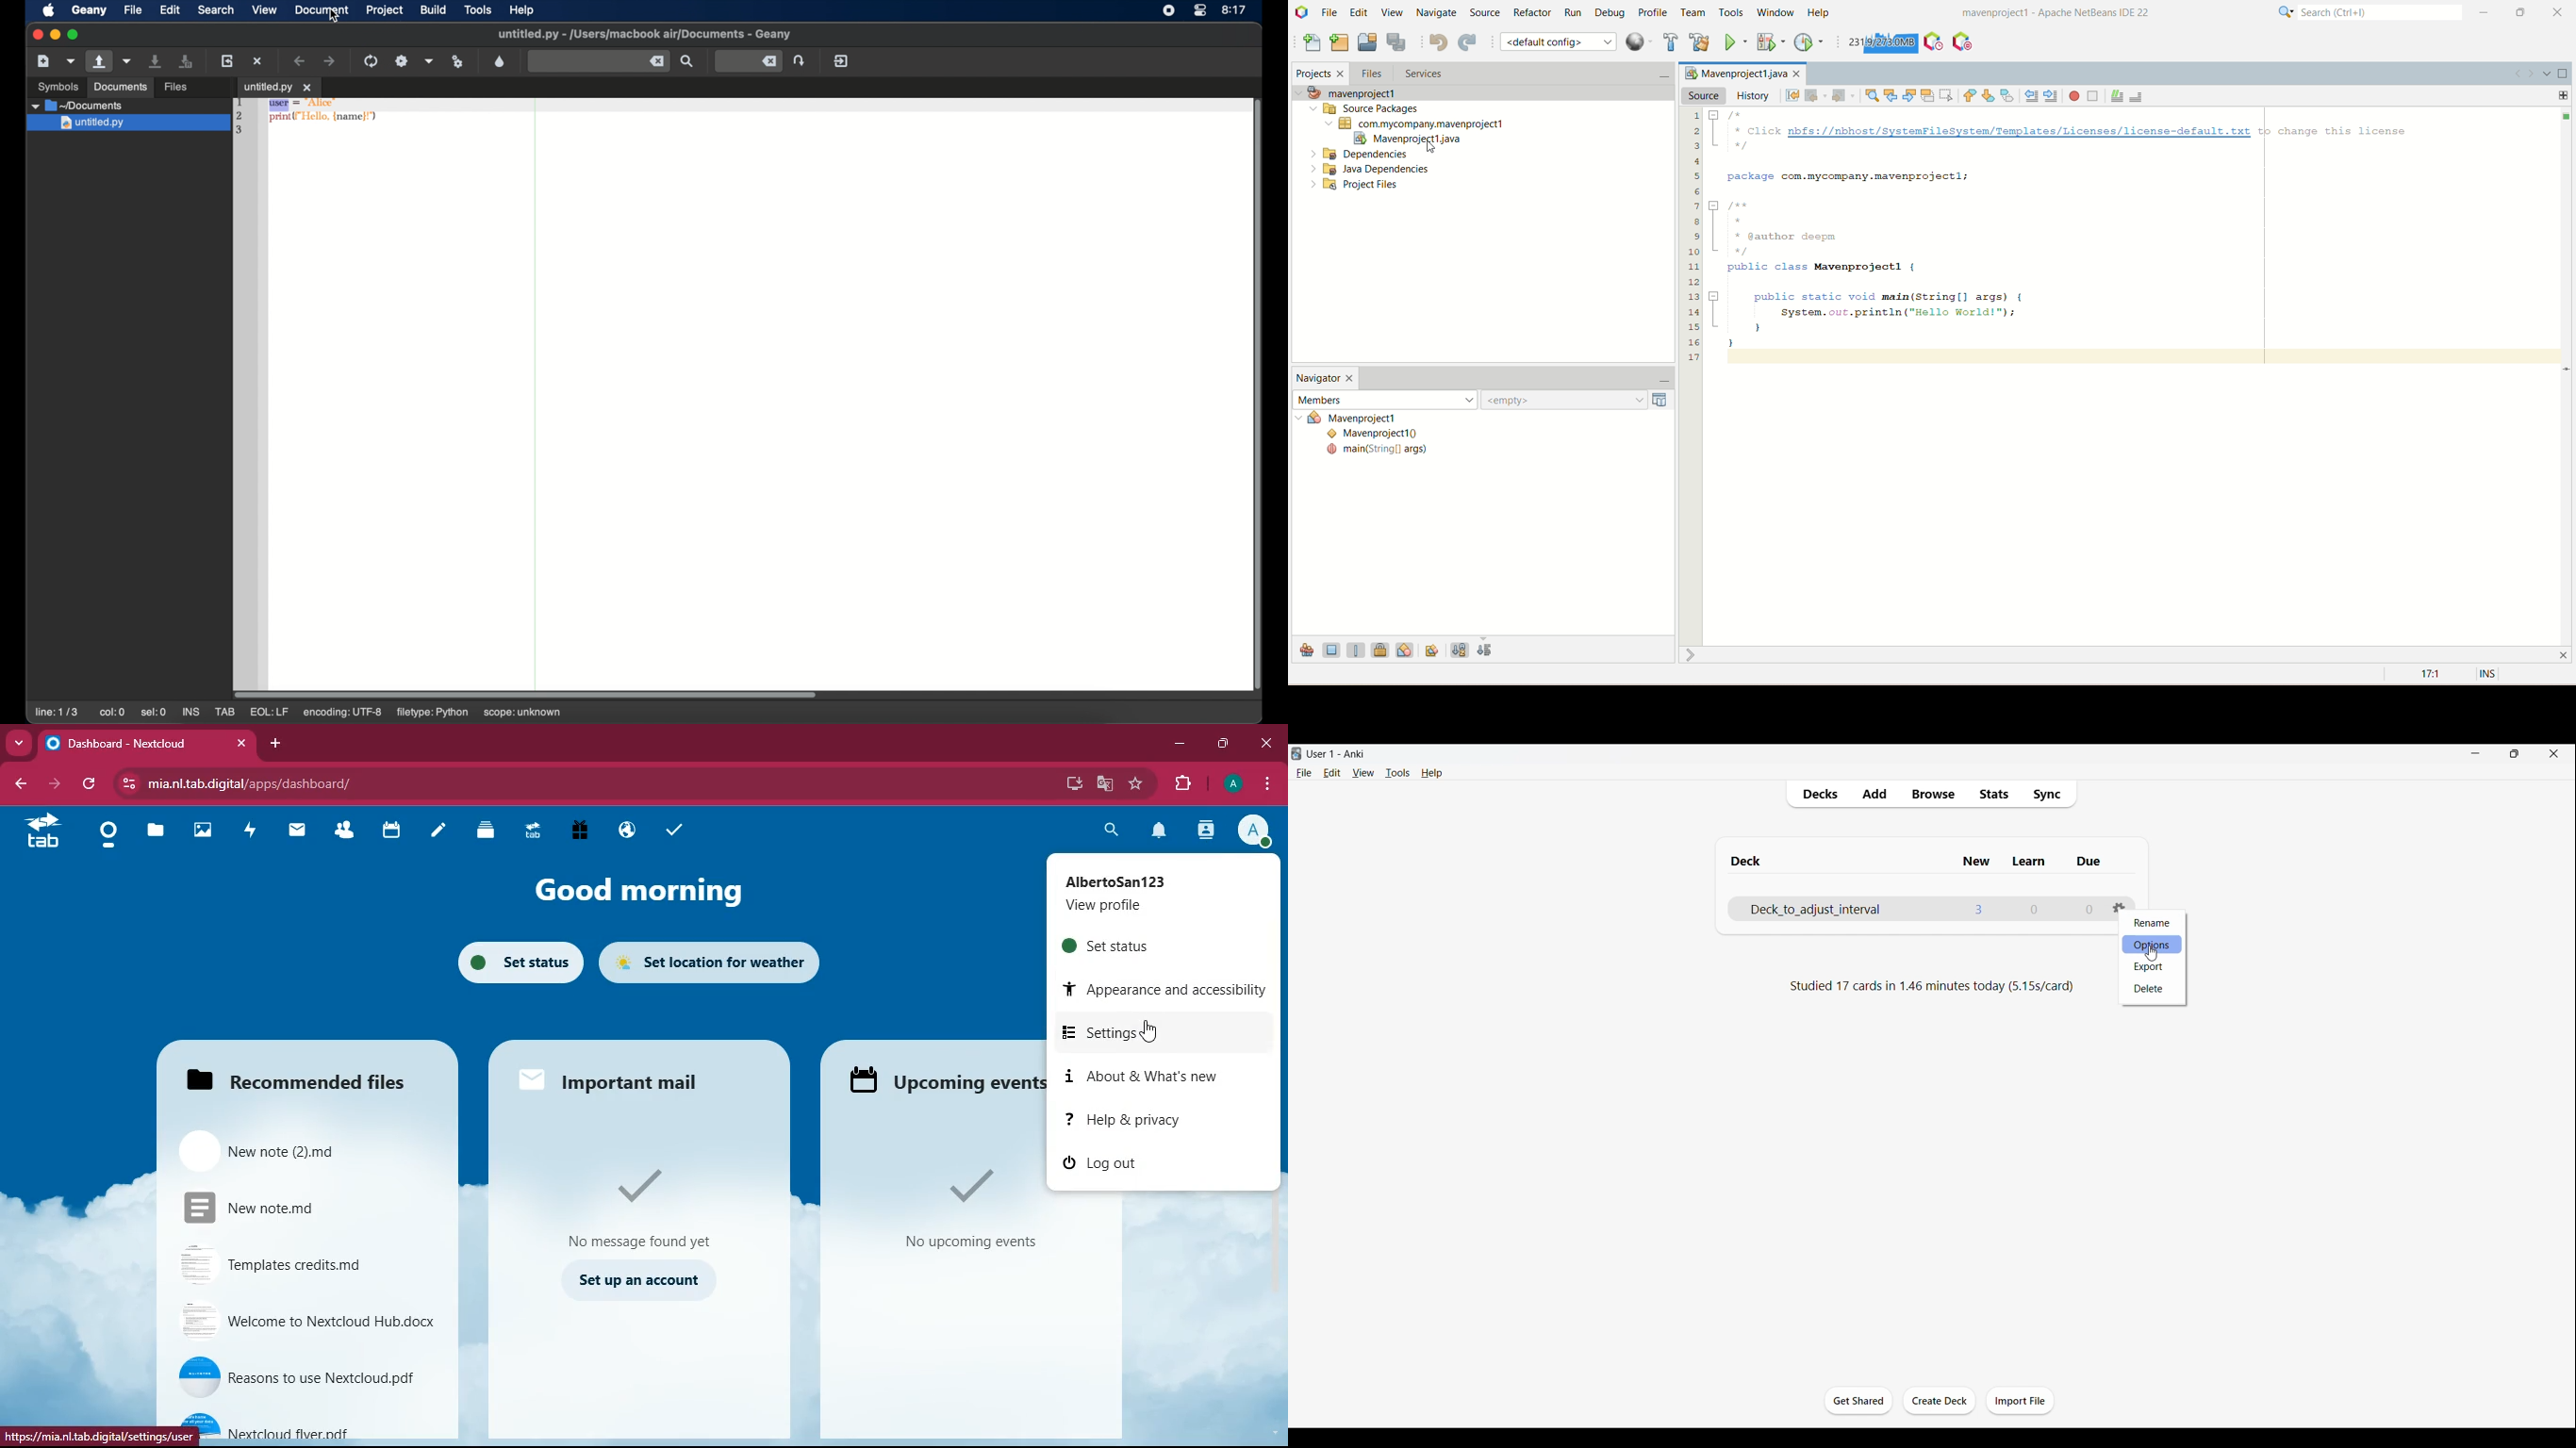 The height and width of the screenshot is (1456, 2576). Describe the element at coordinates (270, 1148) in the screenshot. I see `New note(2).md` at that location.